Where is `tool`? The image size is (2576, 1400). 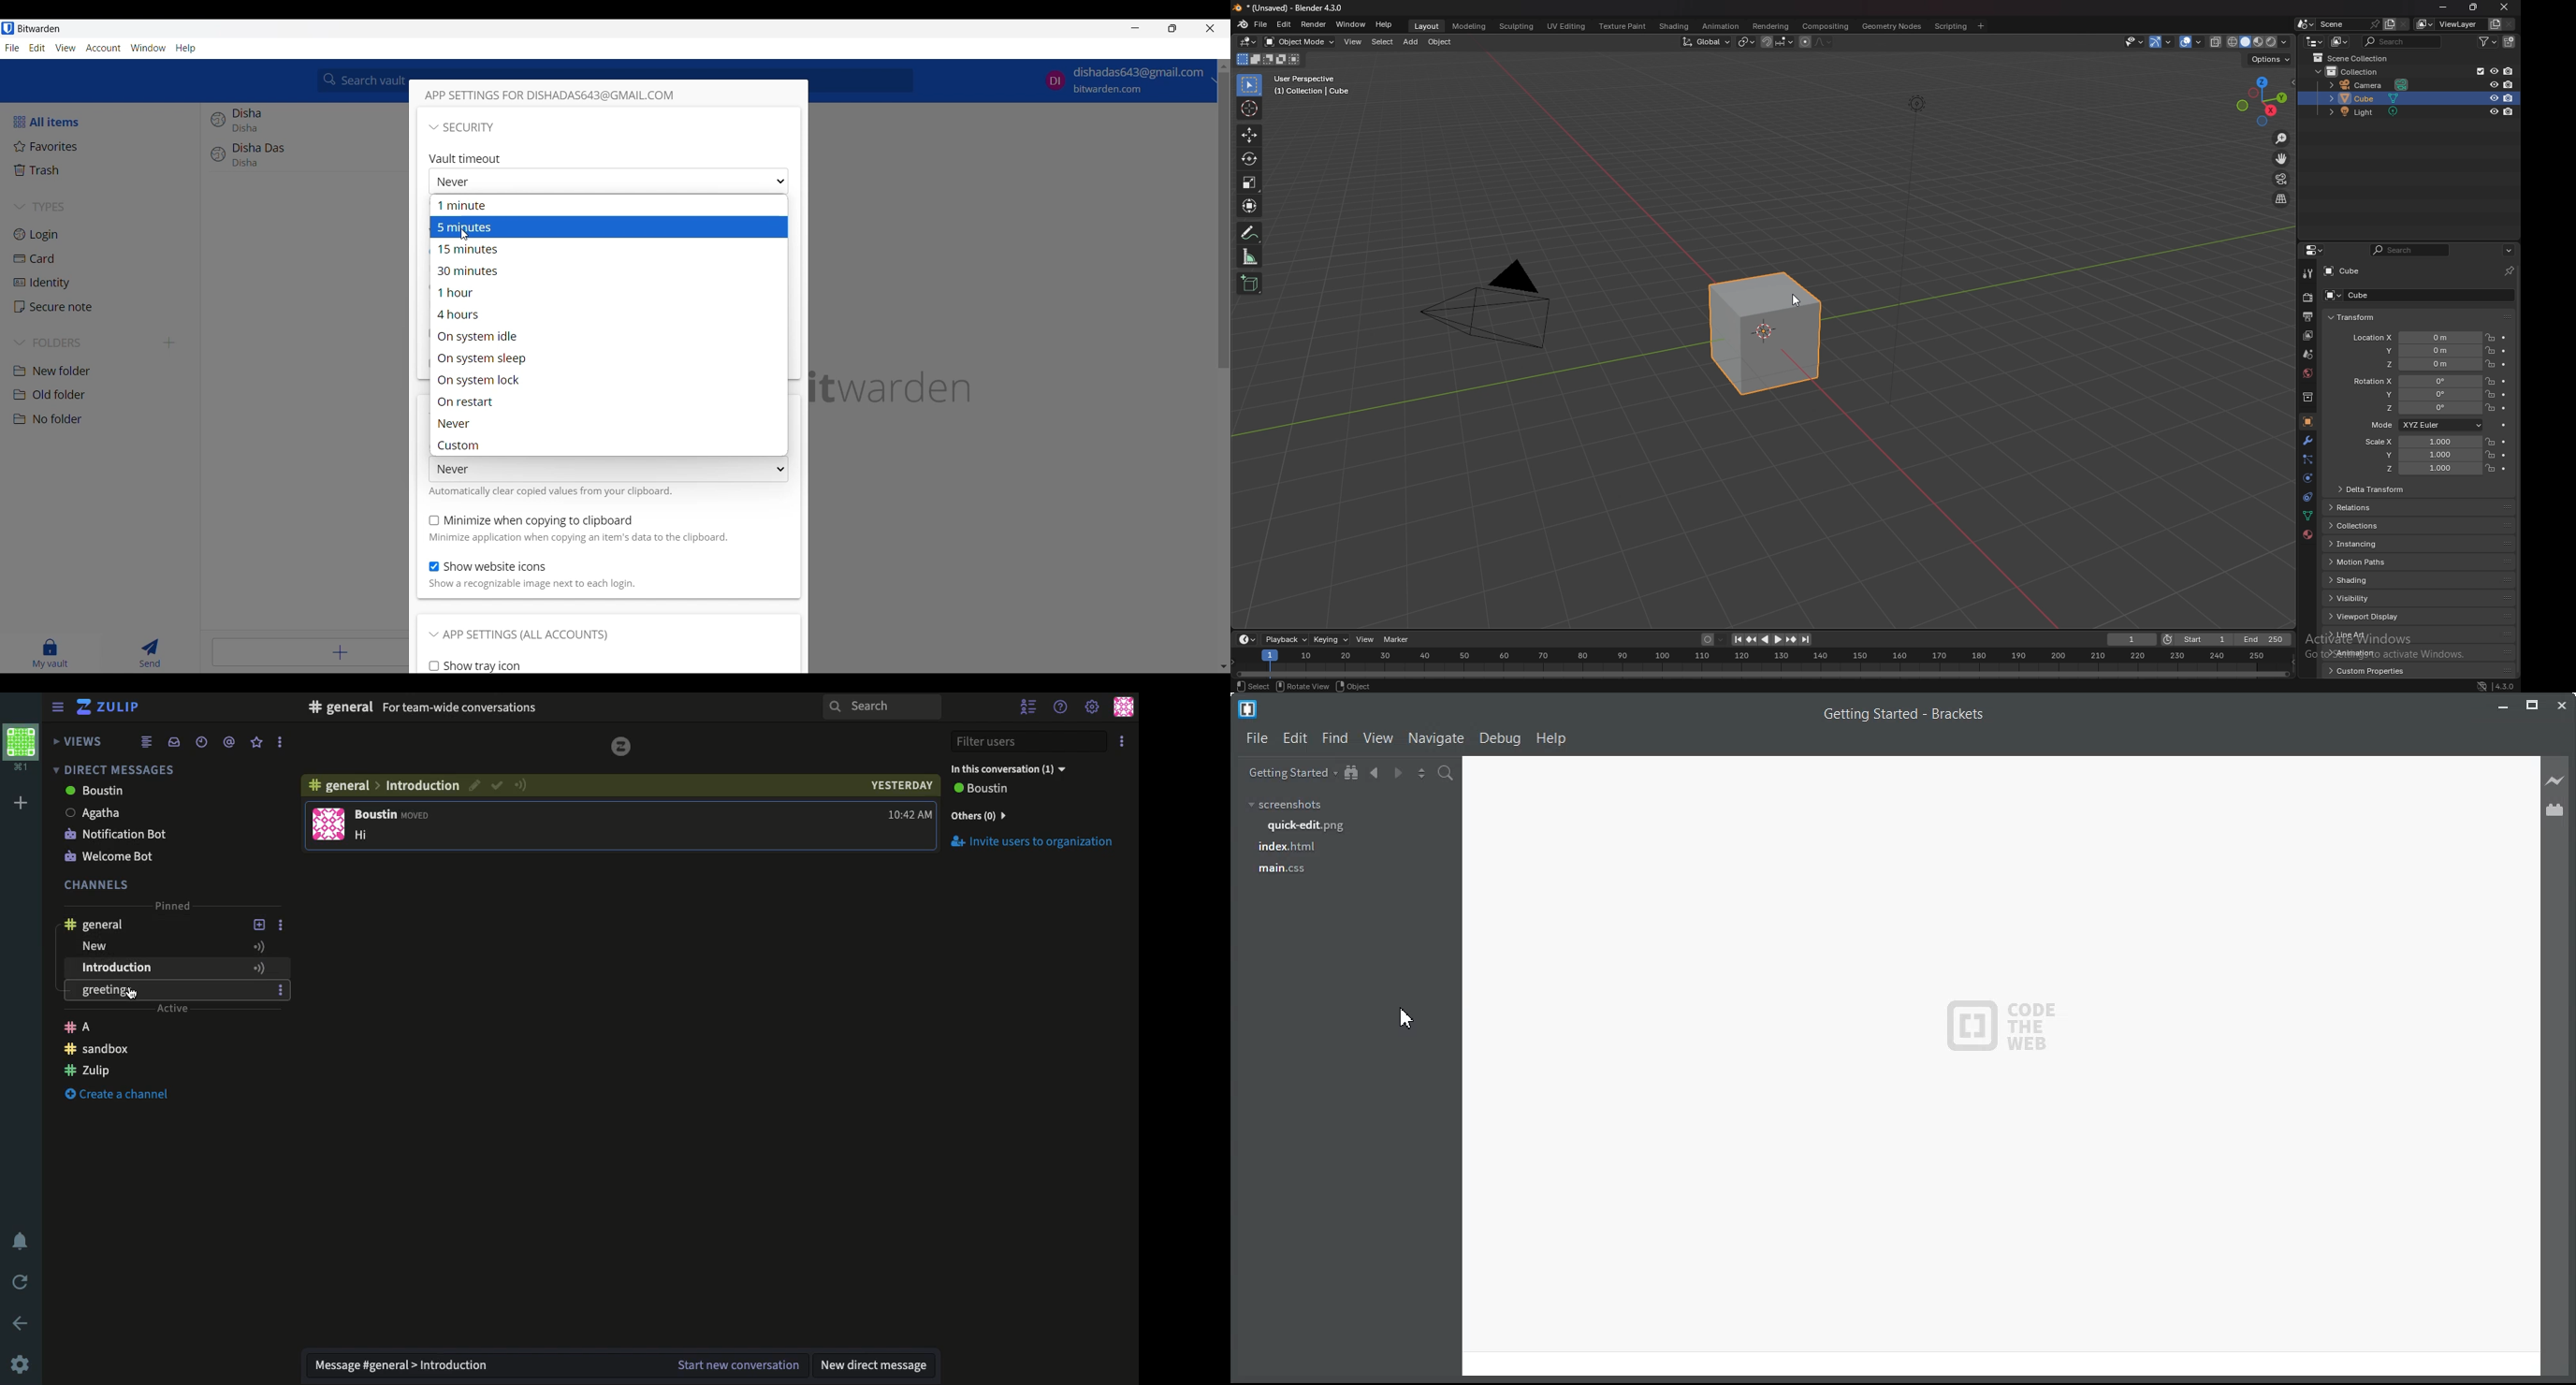 tool is located at coordinates (2308, 274).